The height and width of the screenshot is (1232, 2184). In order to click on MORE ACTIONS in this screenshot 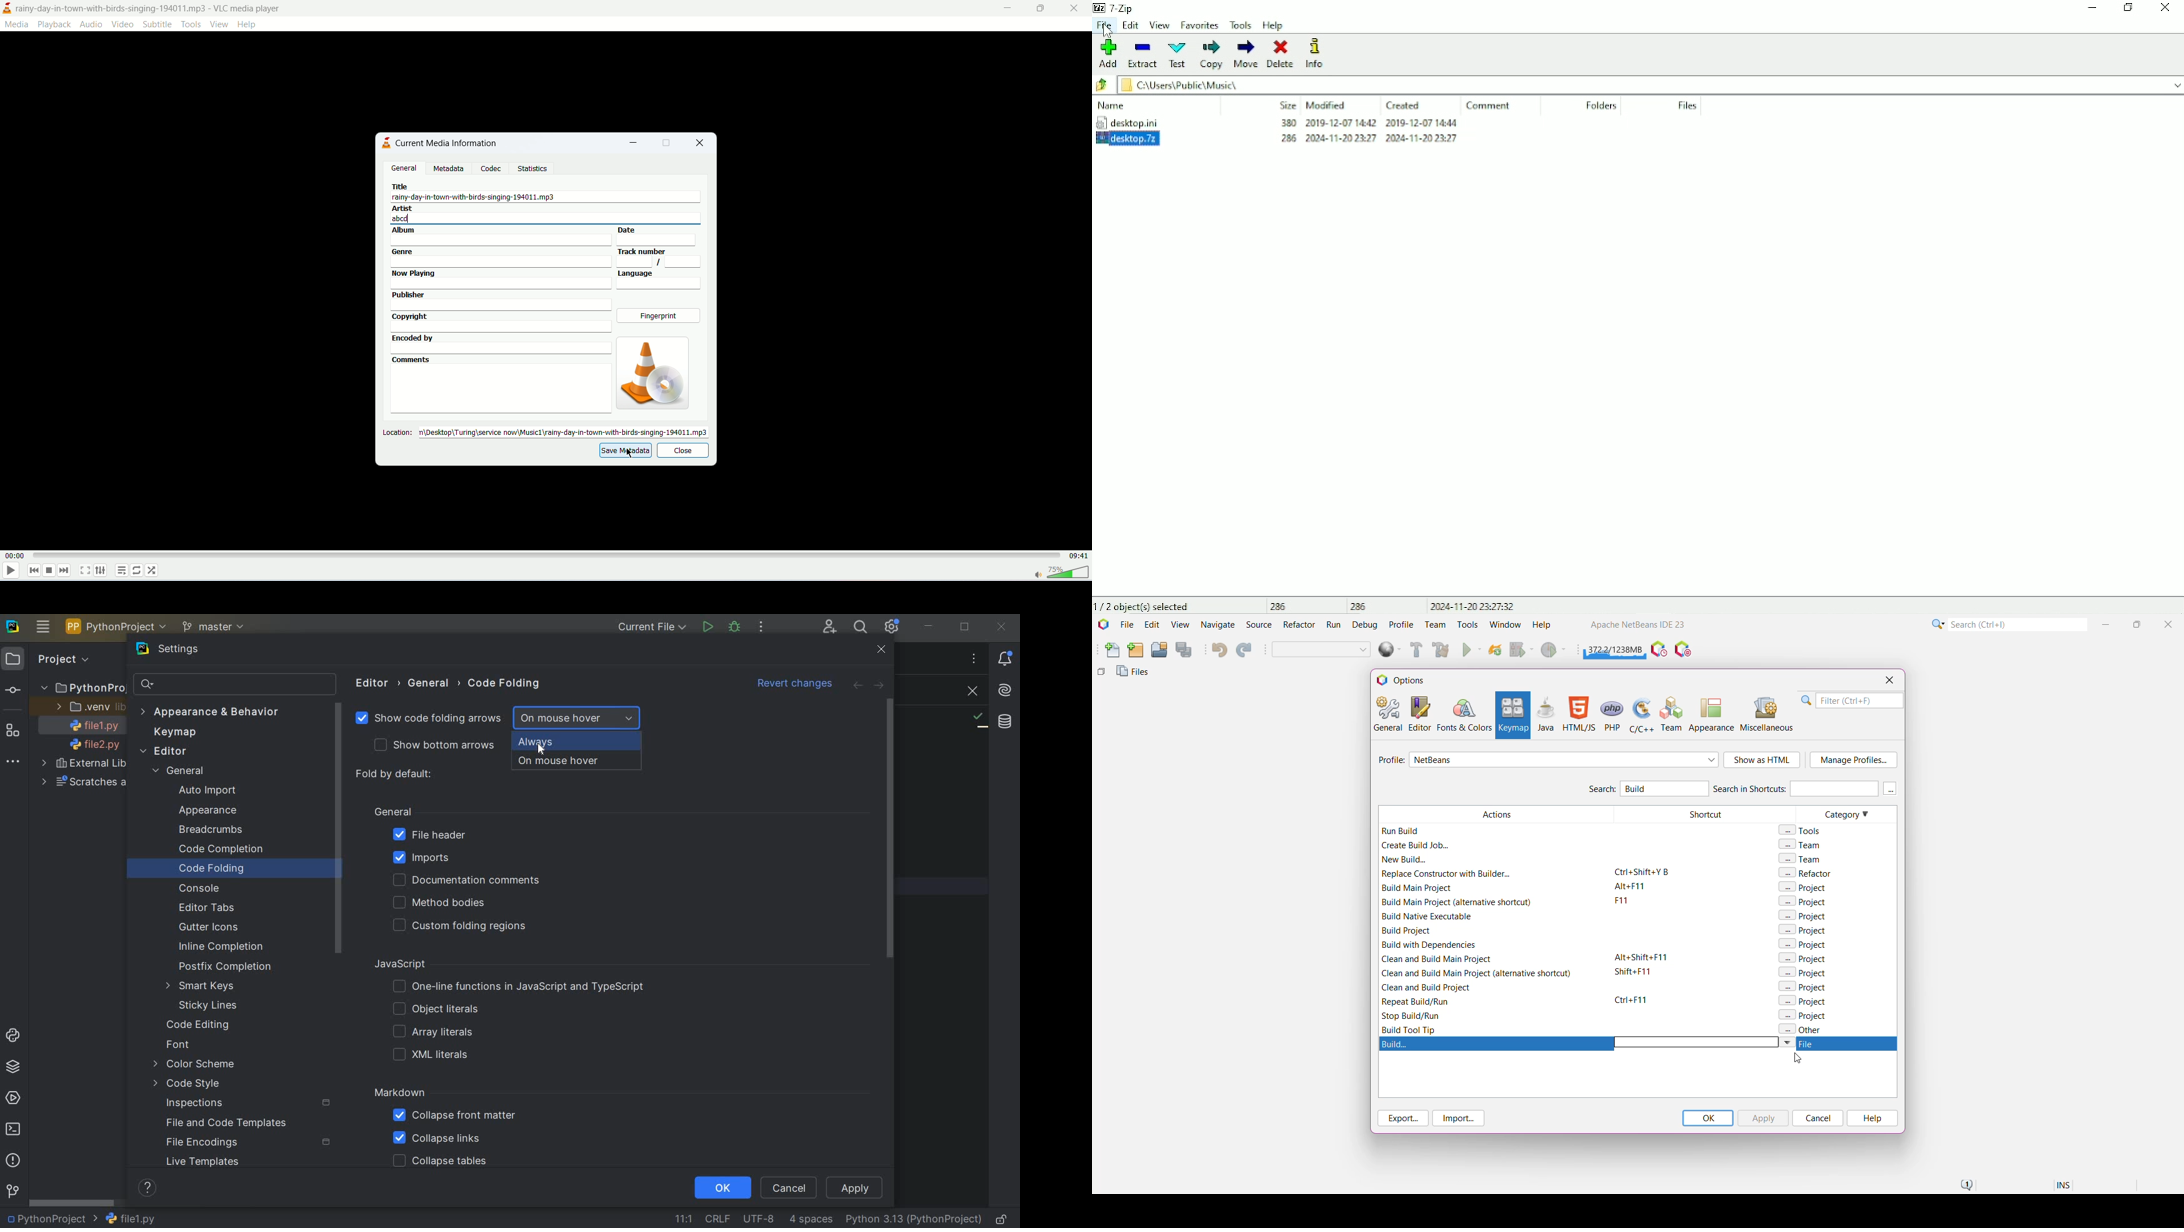, I will do `click(762, 627)`.